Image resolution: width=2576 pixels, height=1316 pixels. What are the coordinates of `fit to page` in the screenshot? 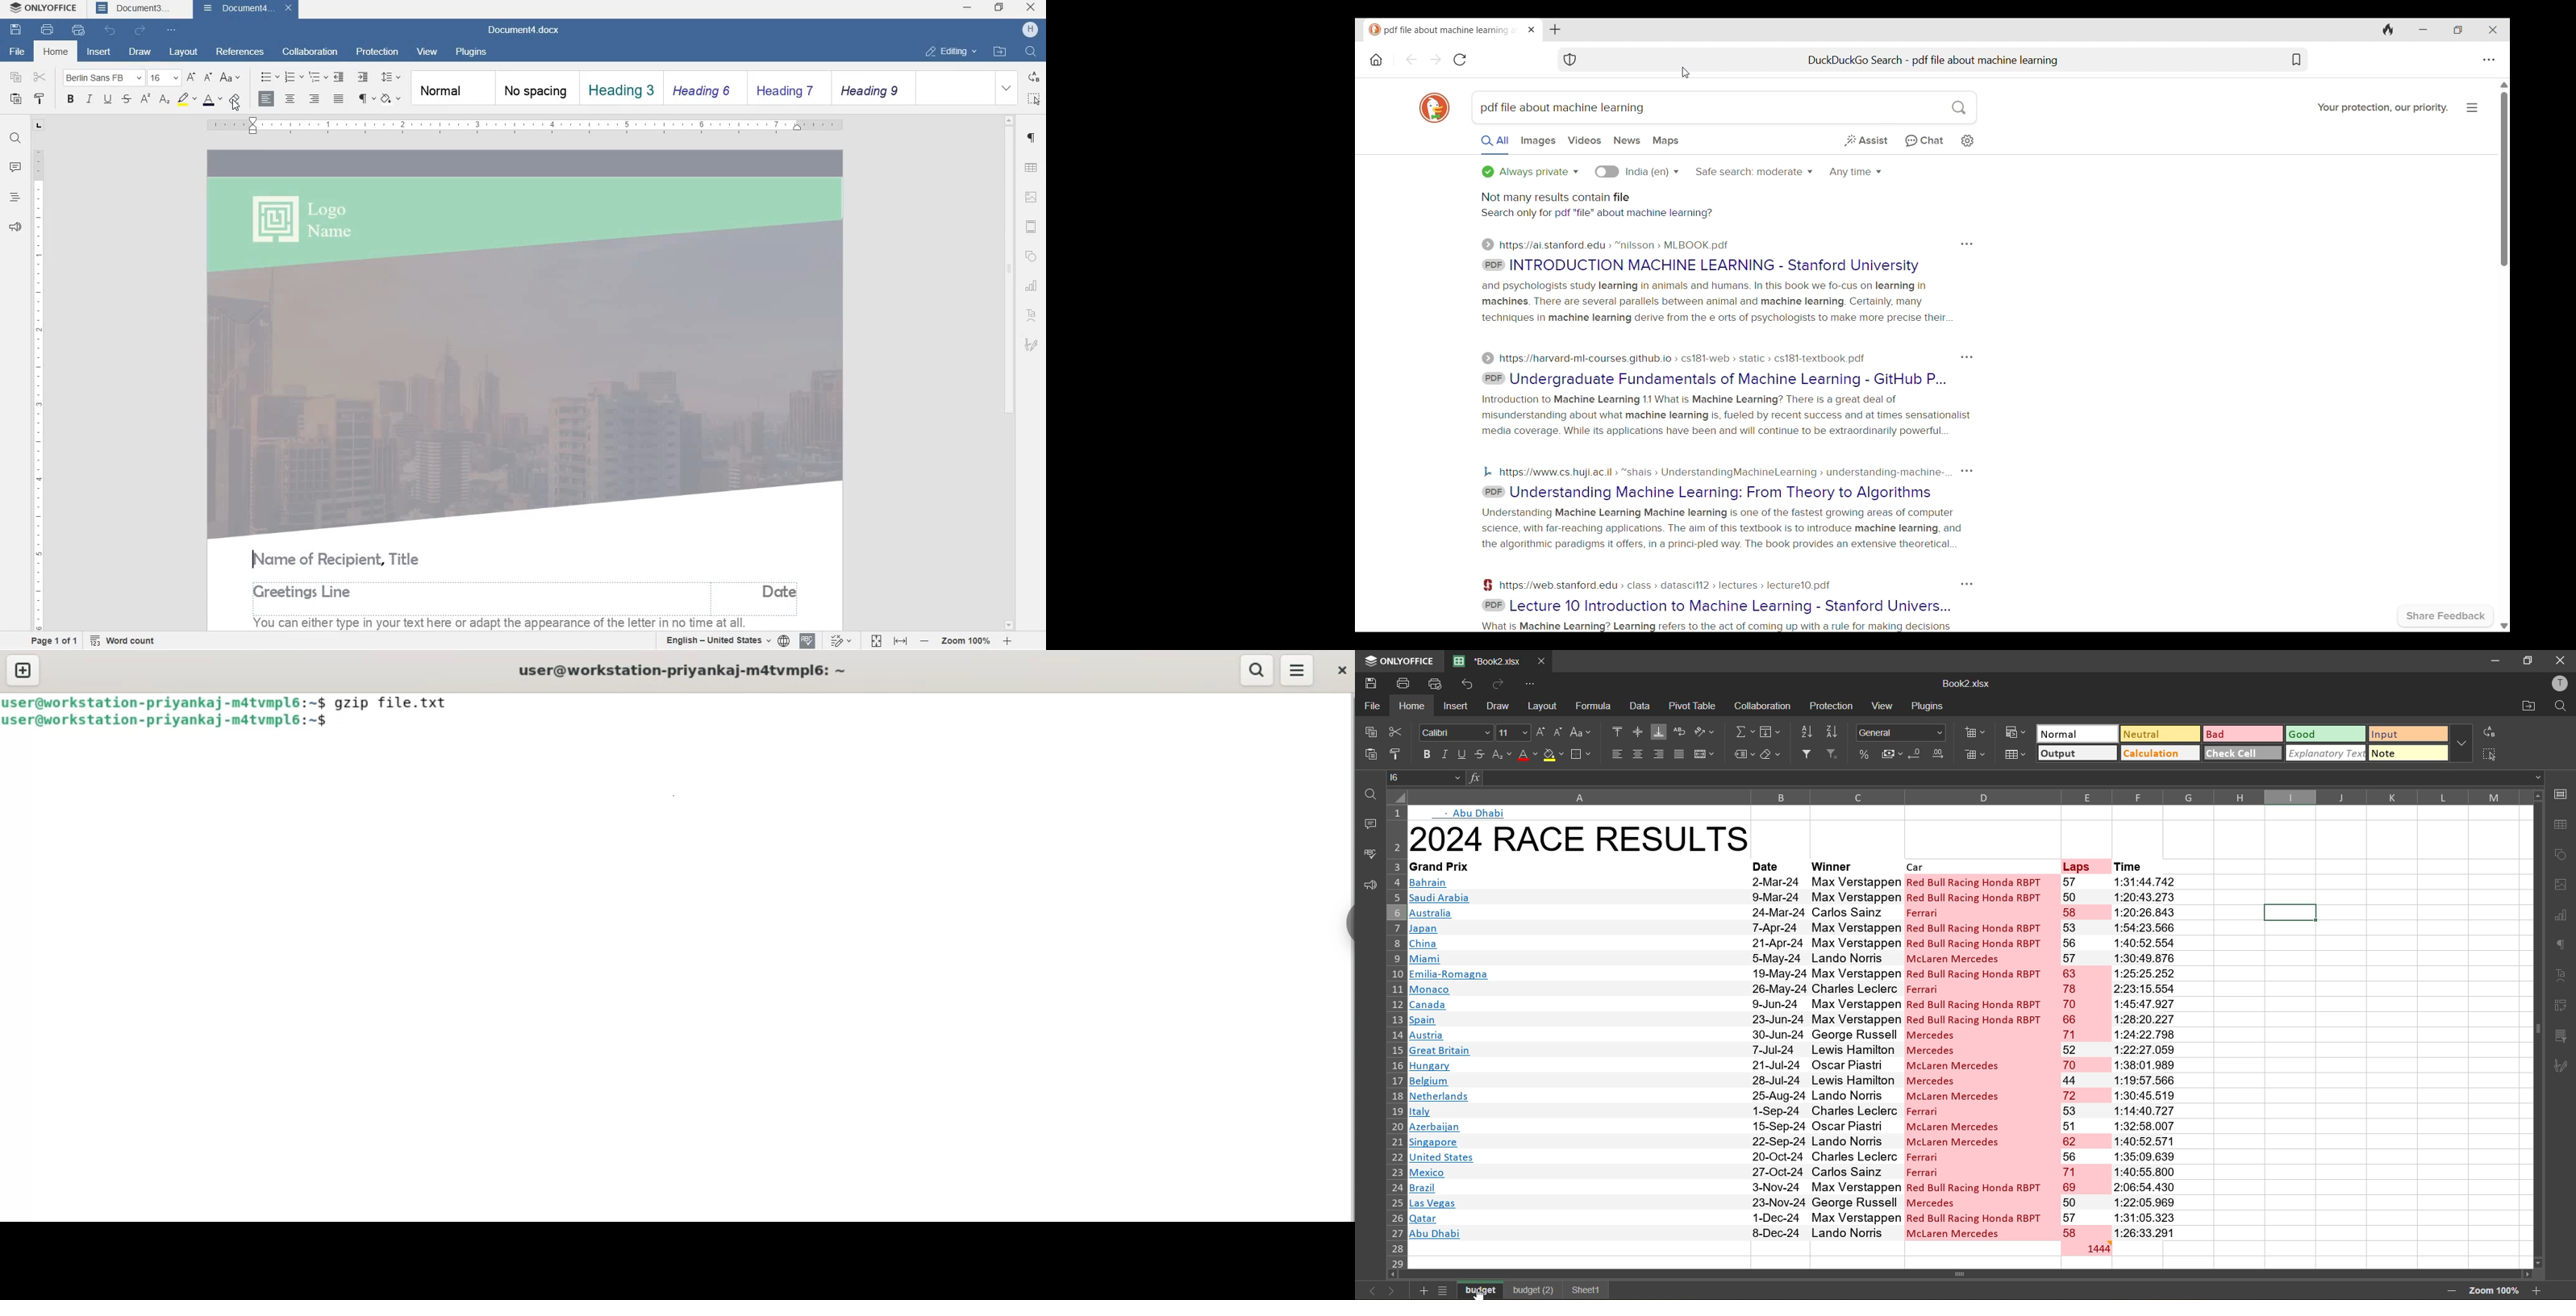 It's located at (875, 639).